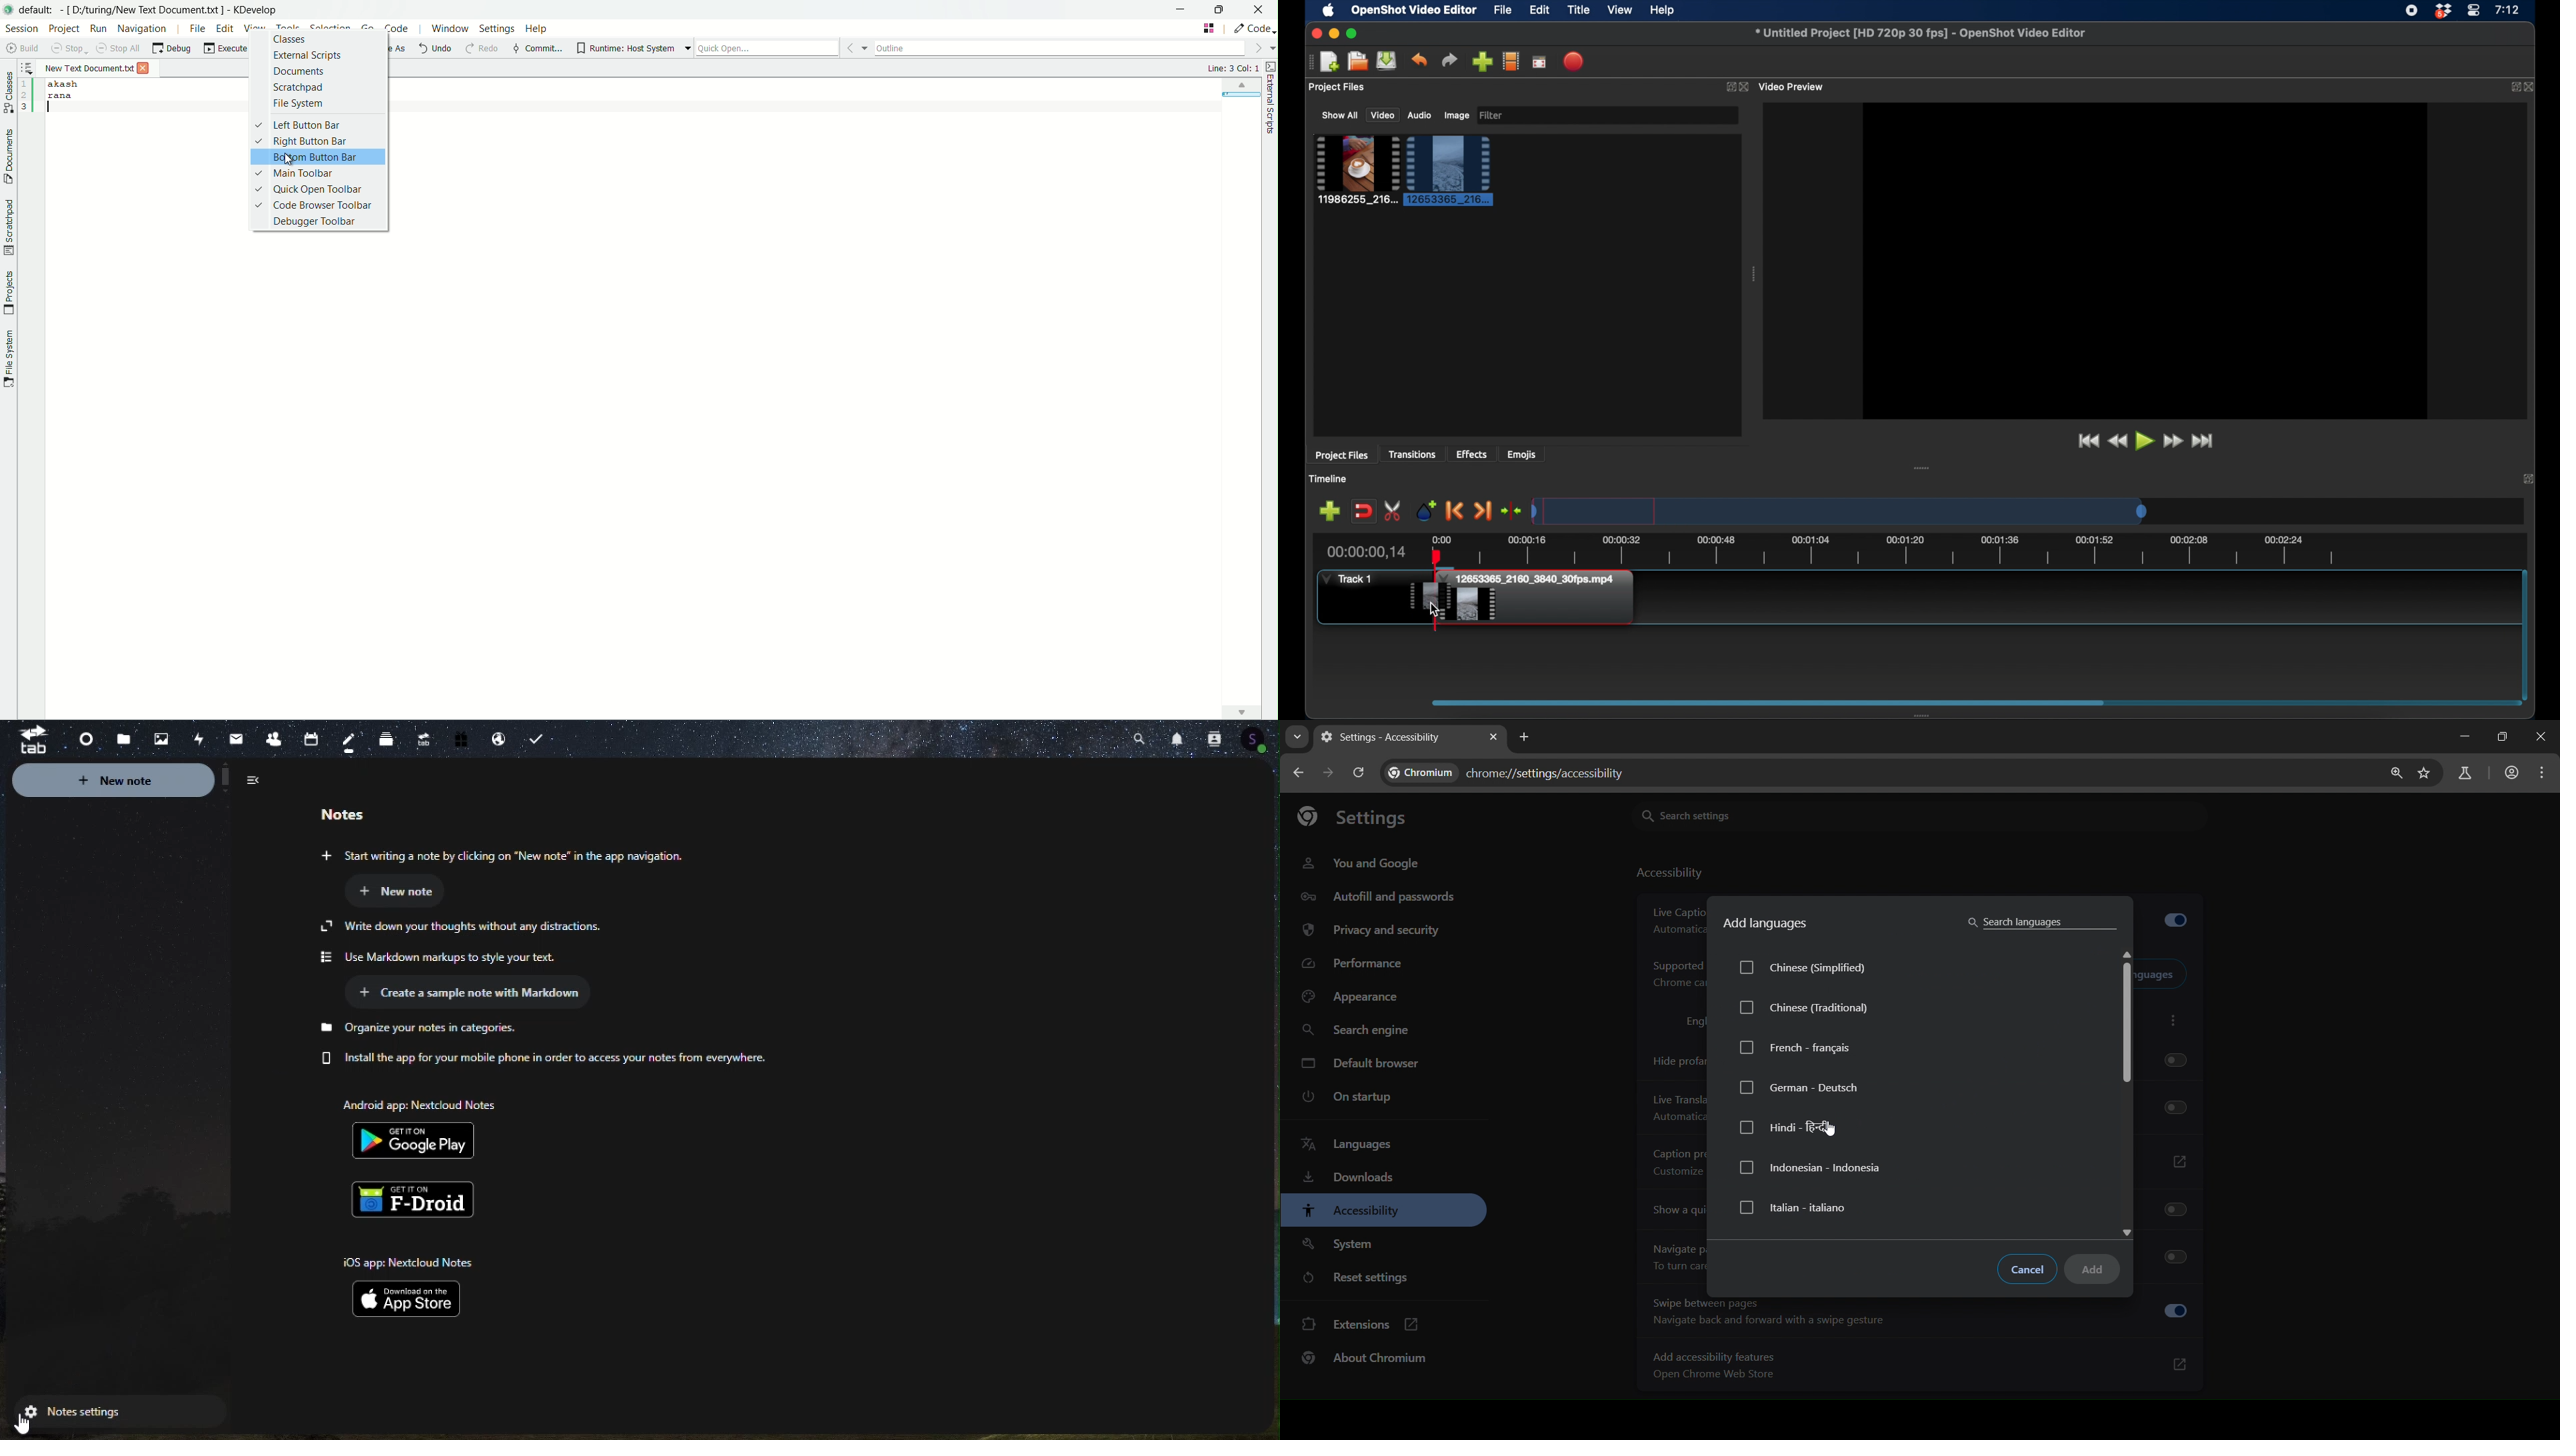 This screenshot has height=1456, width=2576. What do you see at coordinates (1835, 1131) in the screenshot?
I see `cursor` at bounding box center [1835, 1131].